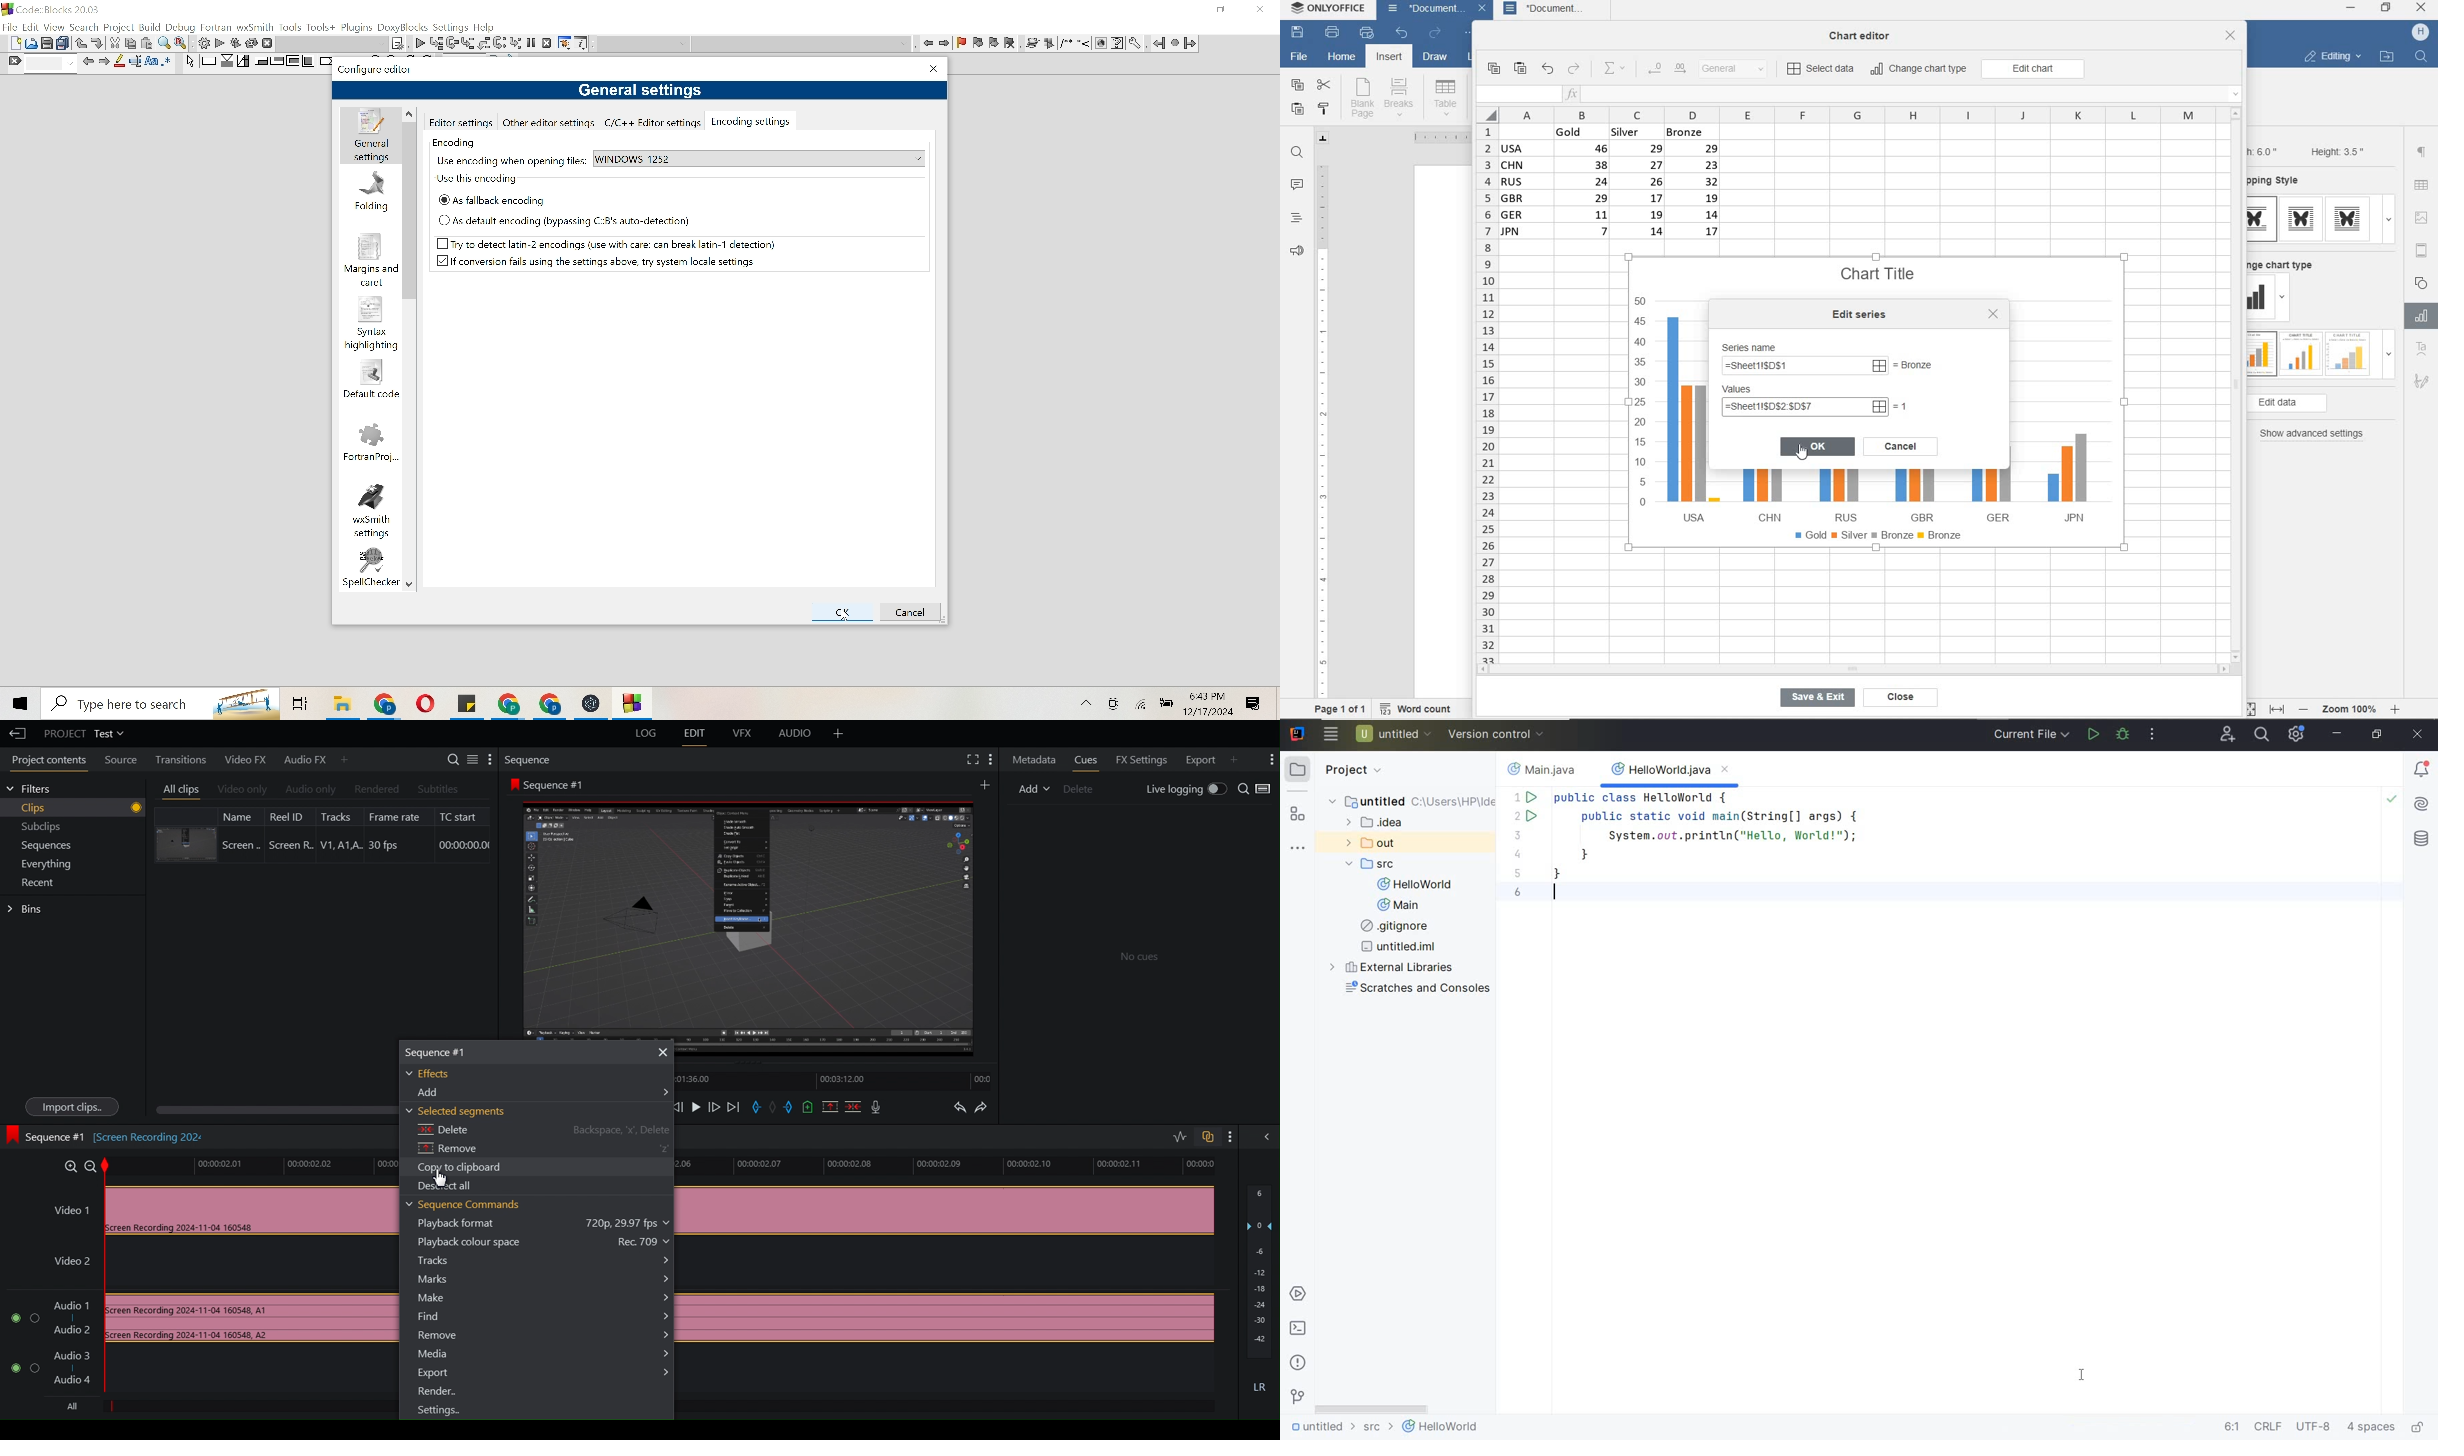 The height and width of the screenshot is (1456, 2464). What do you see at coordinates (268, 43) in the screenshot?
I see `Cancel` at bounding box center [268, 43].